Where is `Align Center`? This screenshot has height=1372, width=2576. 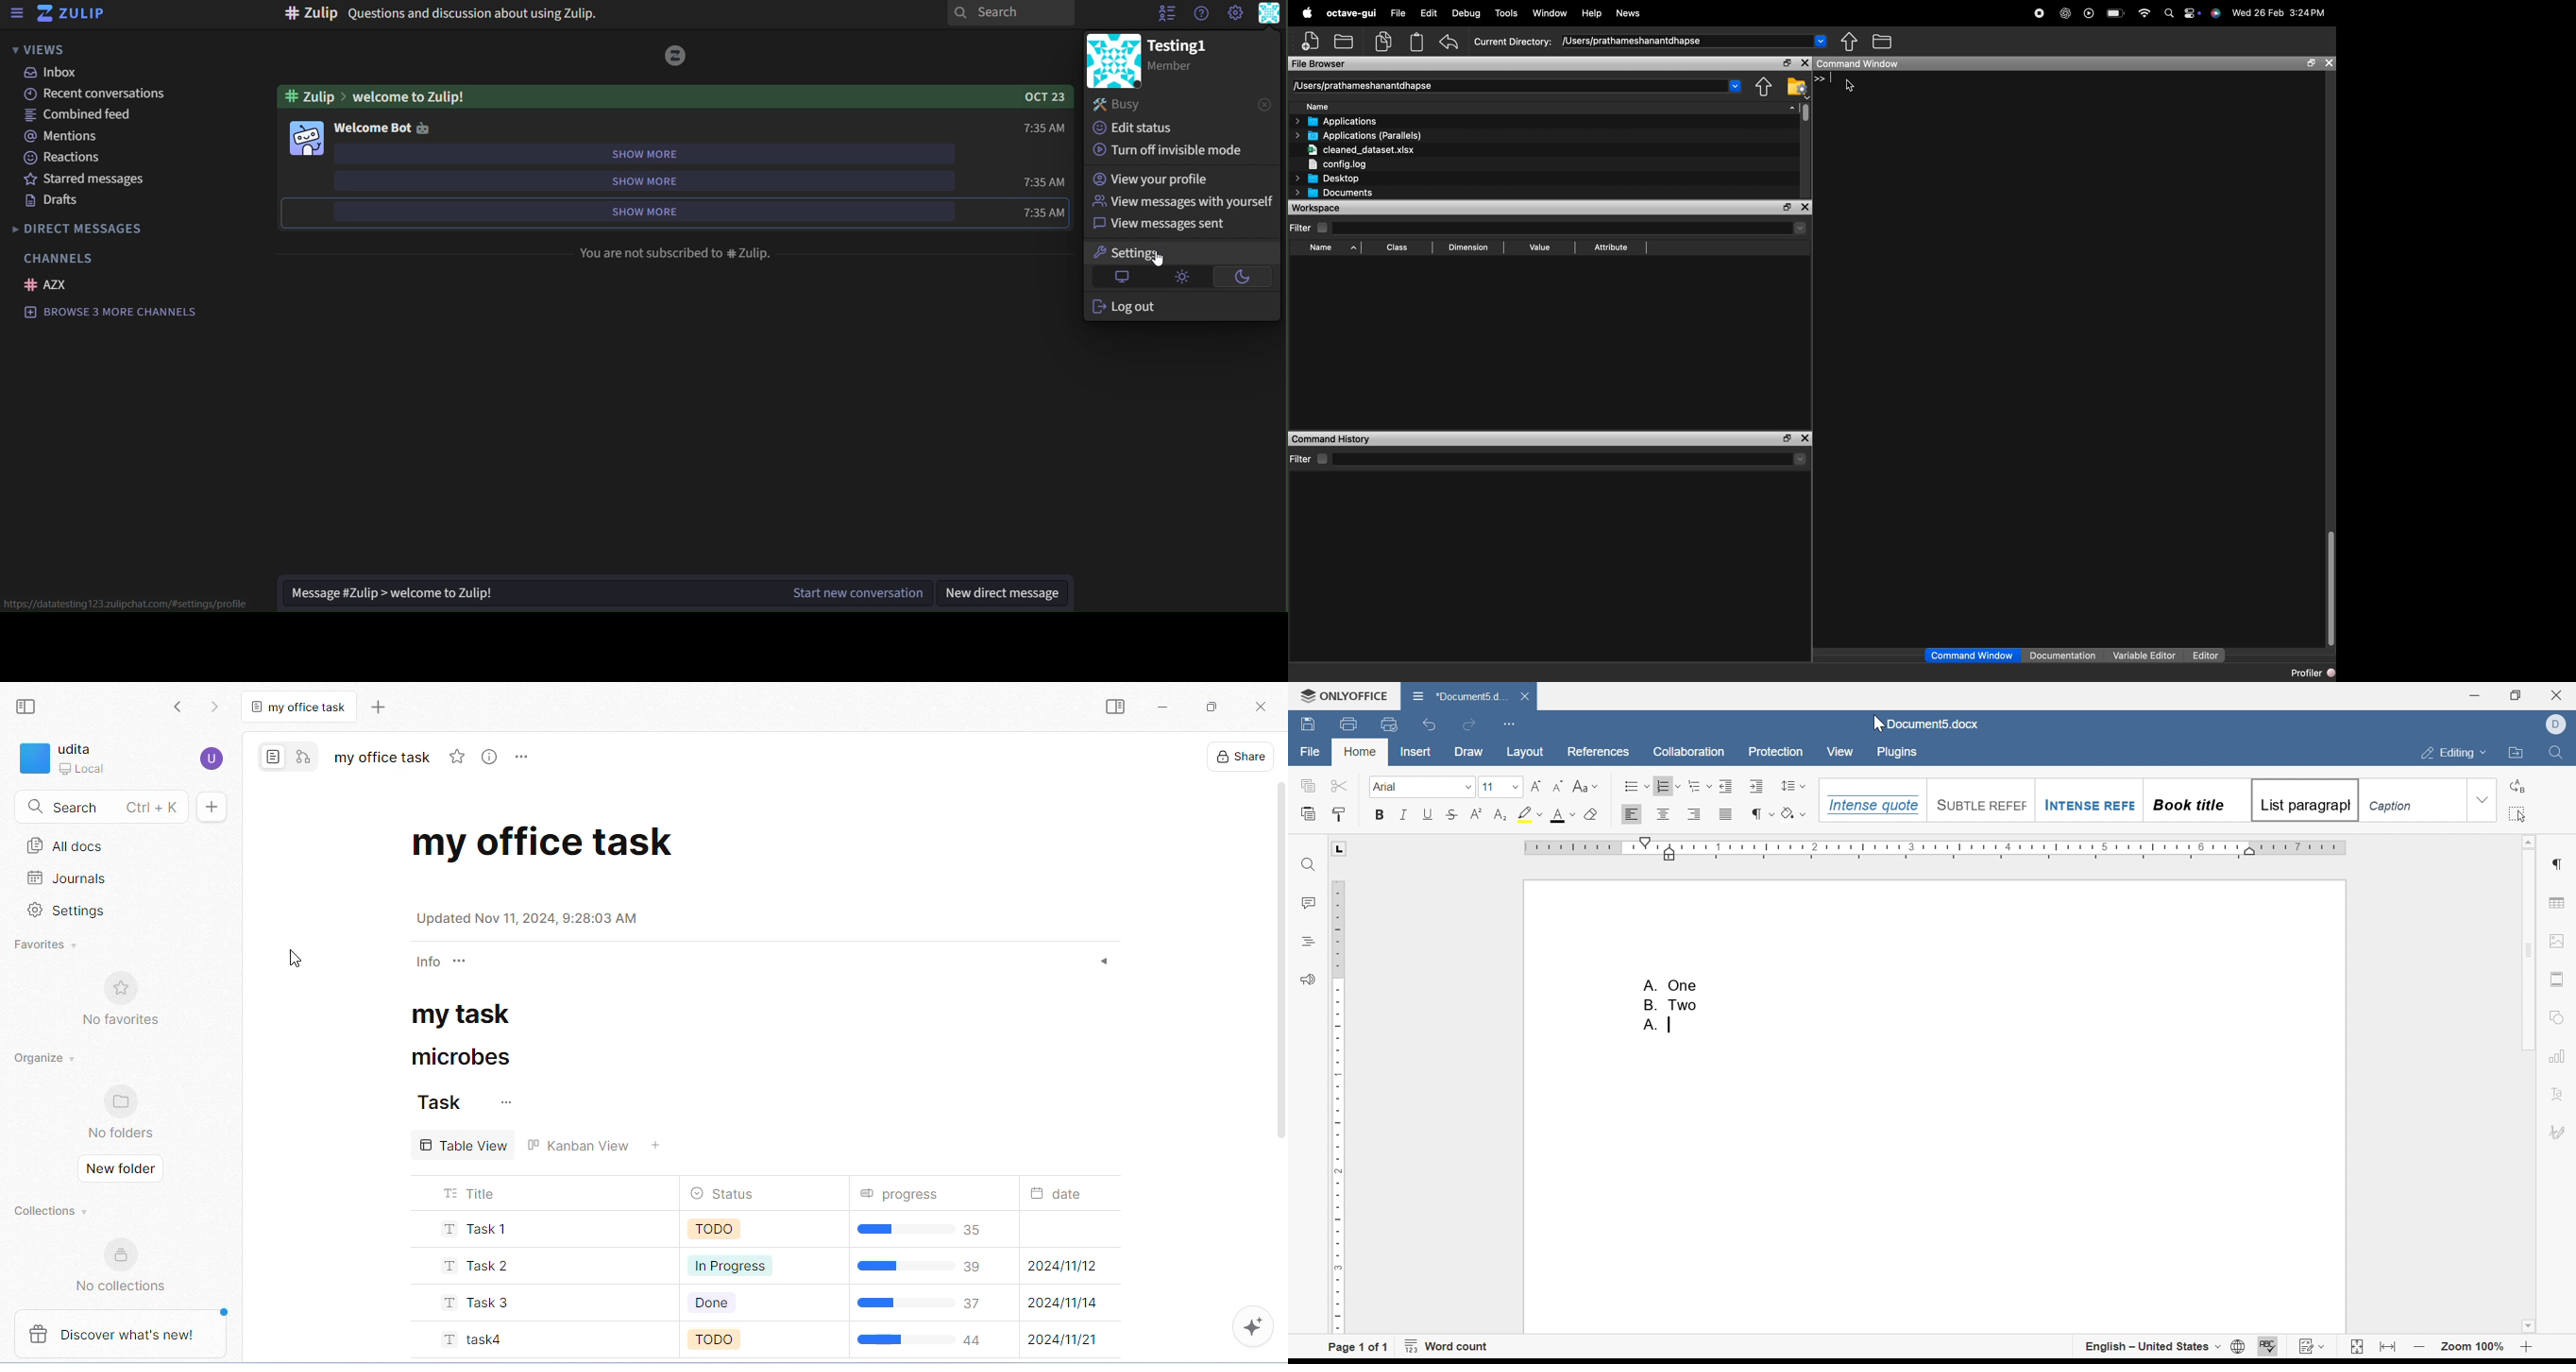 Align Center is located at coordinates (1663, 814).